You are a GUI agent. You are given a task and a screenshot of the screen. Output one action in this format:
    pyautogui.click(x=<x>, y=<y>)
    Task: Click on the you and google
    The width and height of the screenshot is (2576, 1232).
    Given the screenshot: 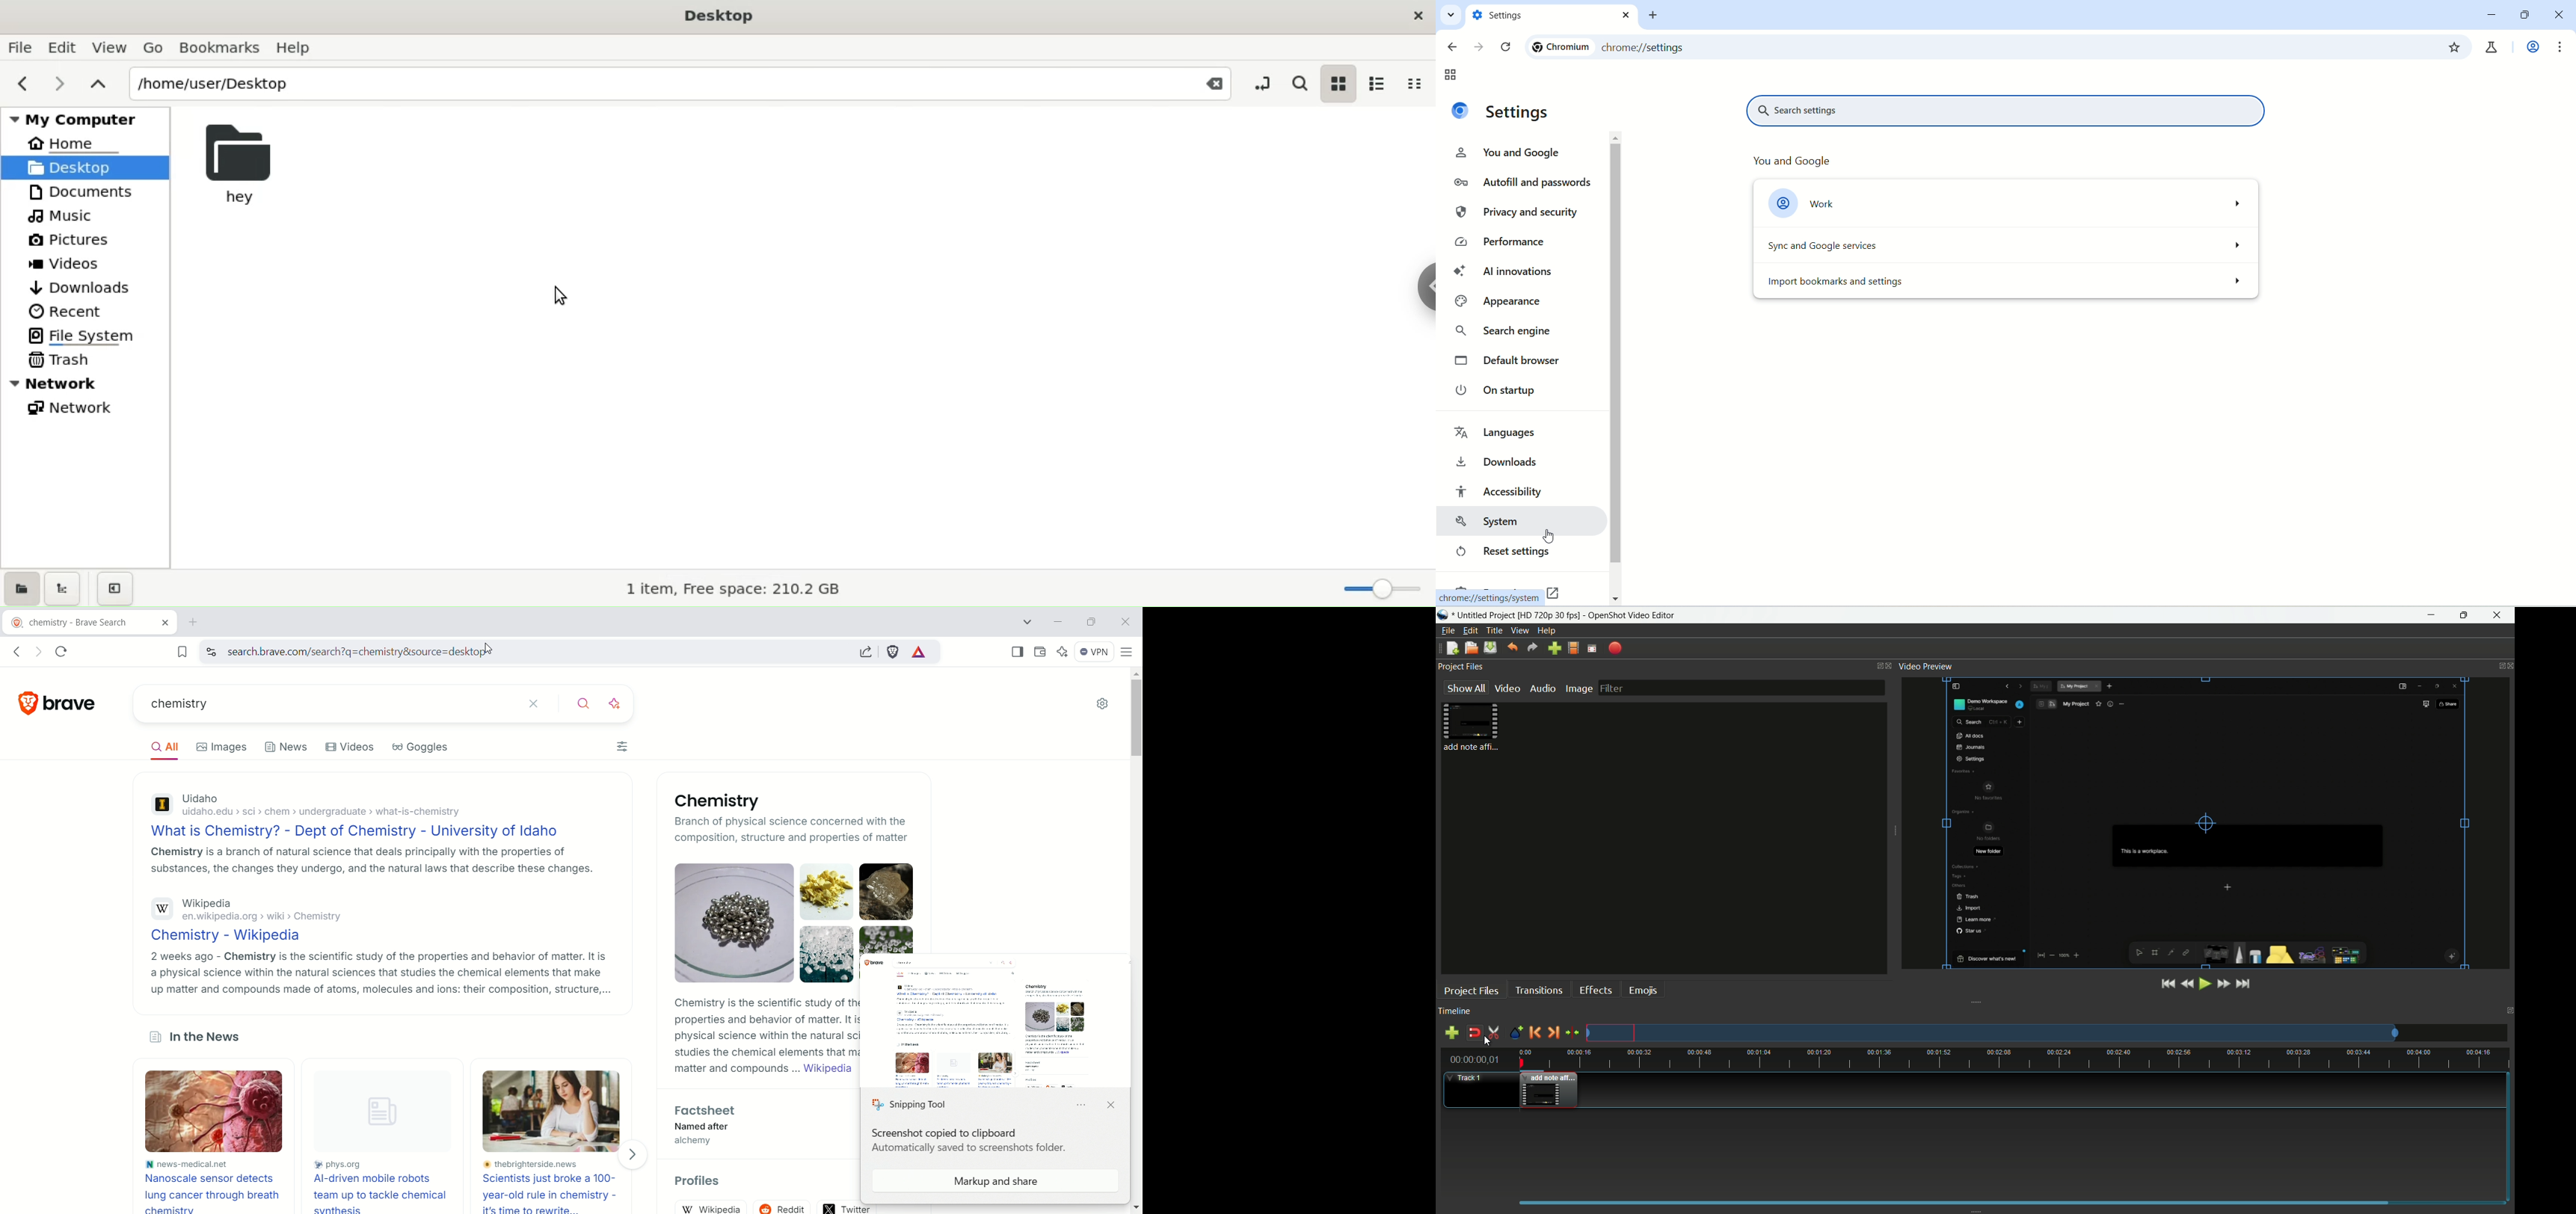 What is the action you would take?
    pyautogui.click(x=1515, y=154)
    